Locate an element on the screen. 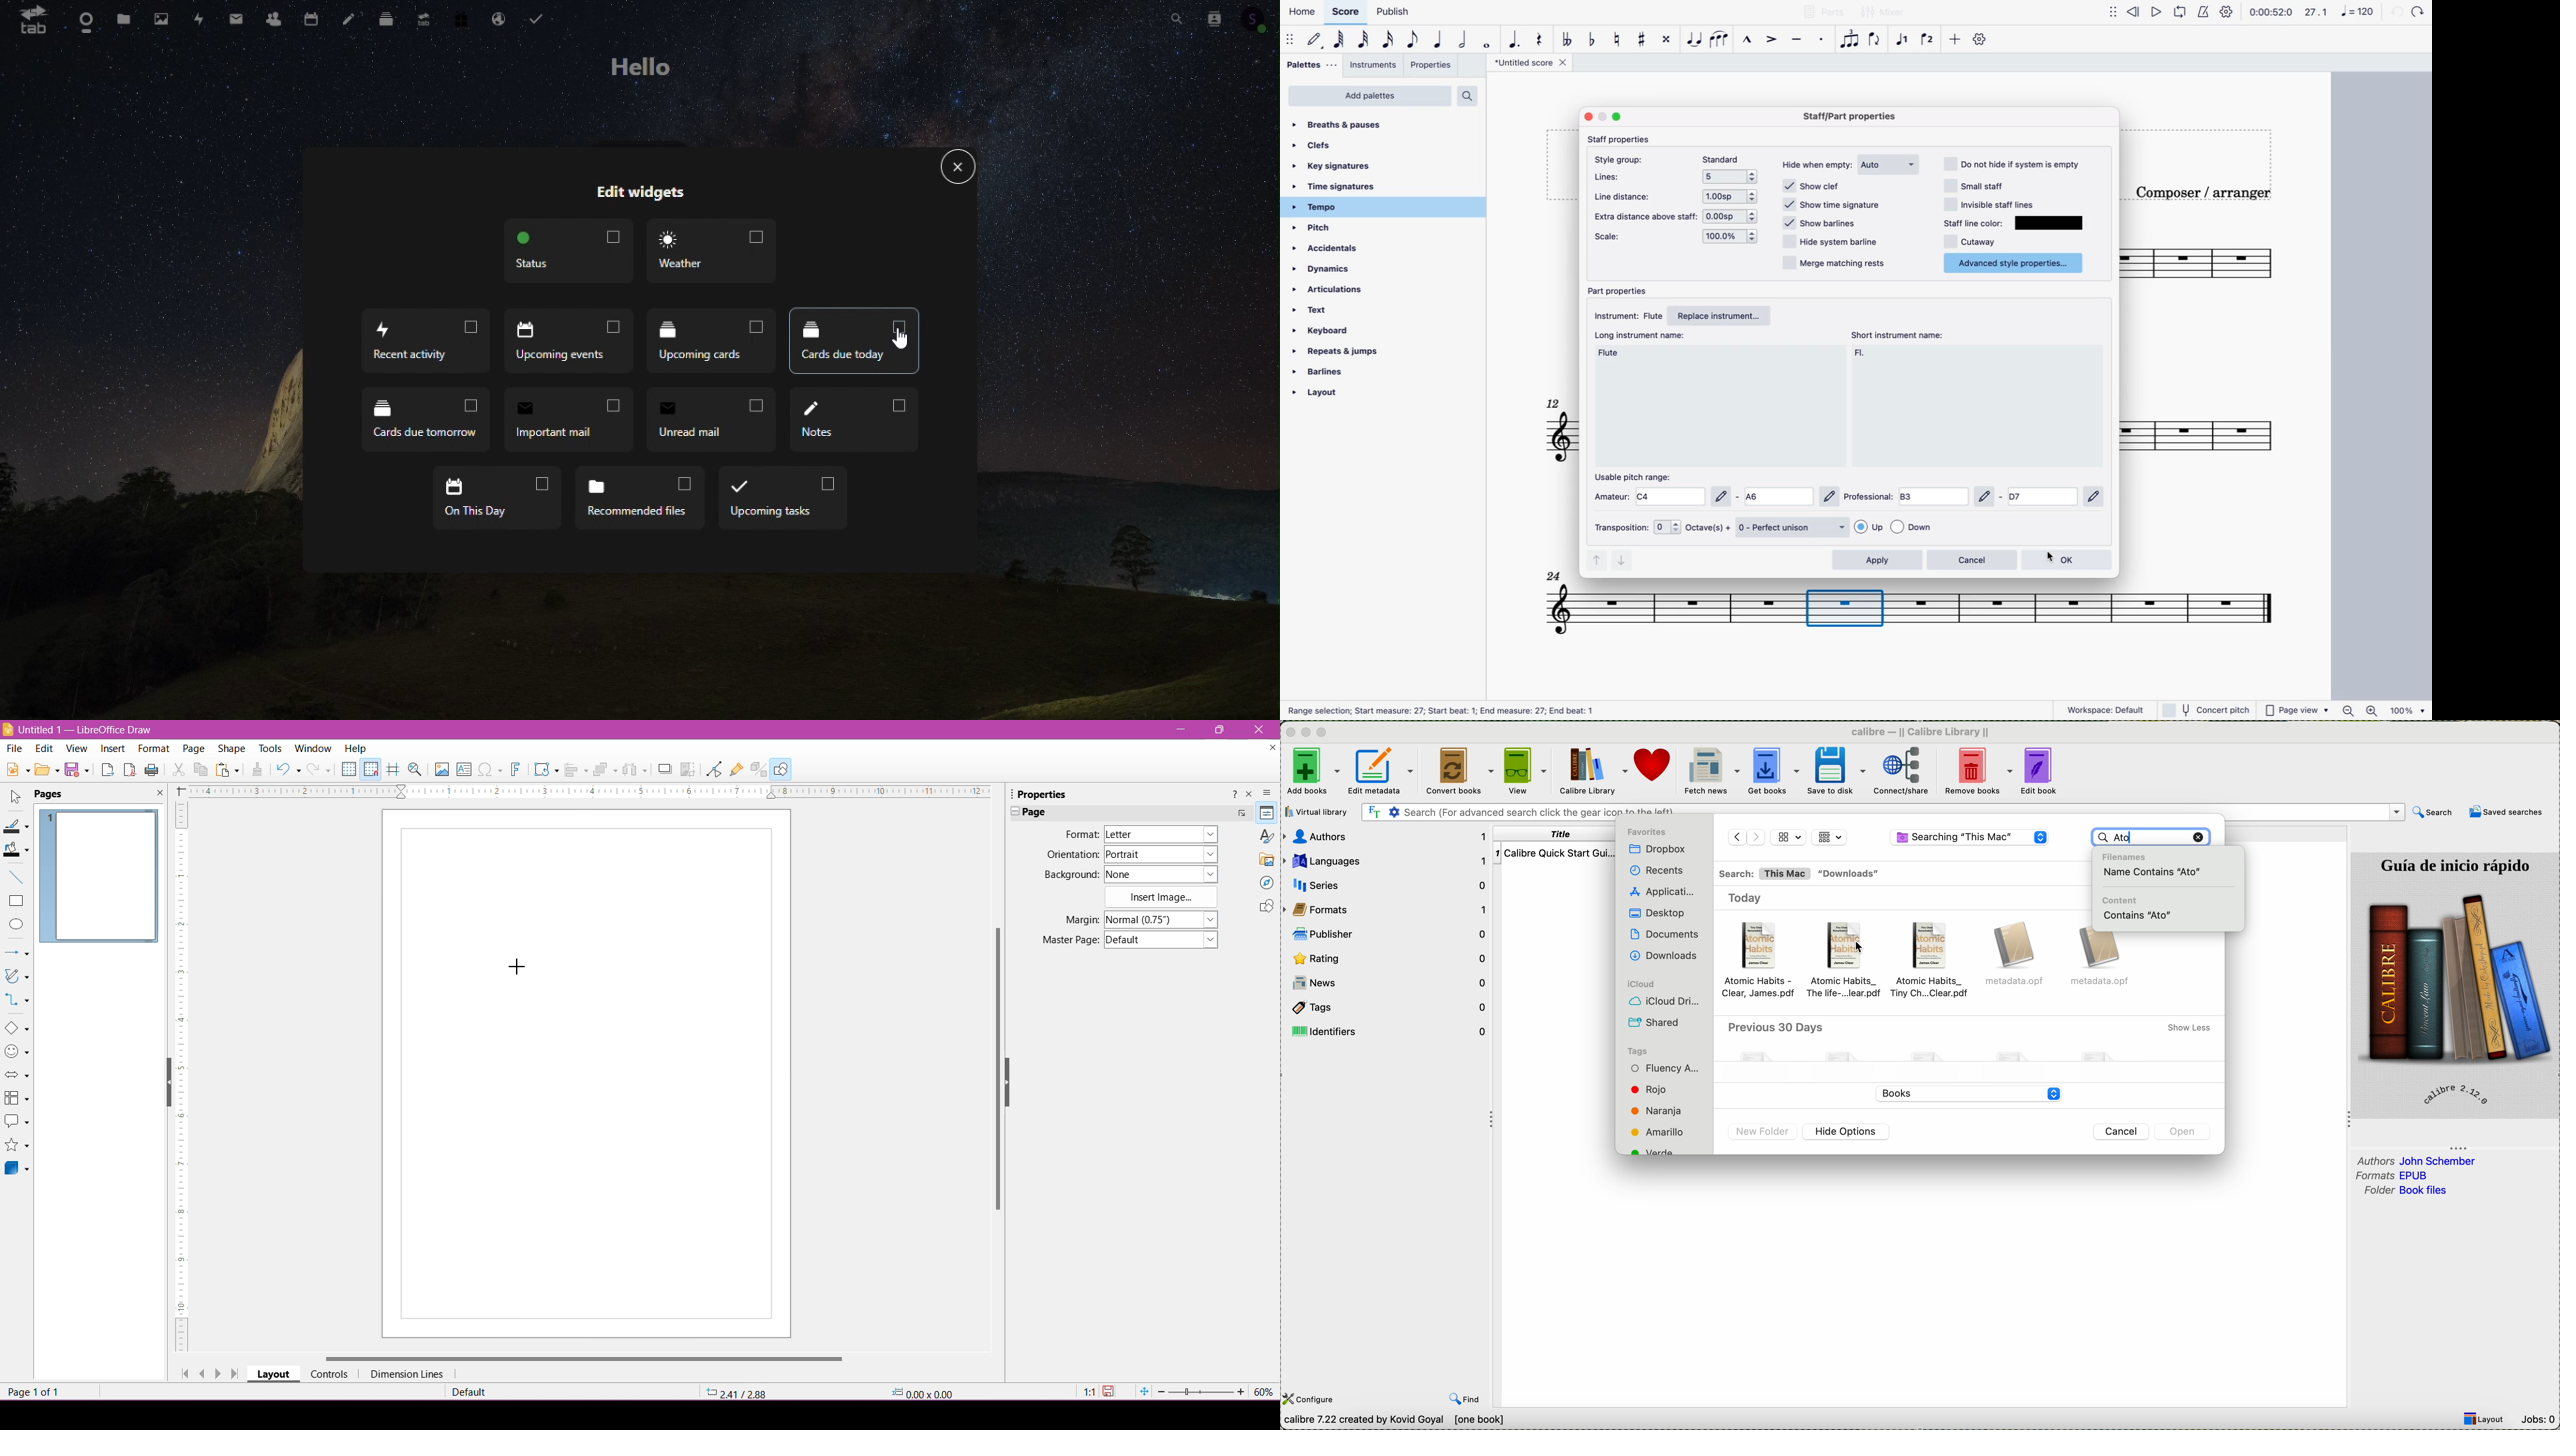 The image size is (2576, 1456). Connectors is located at coordinates (18, 1001).